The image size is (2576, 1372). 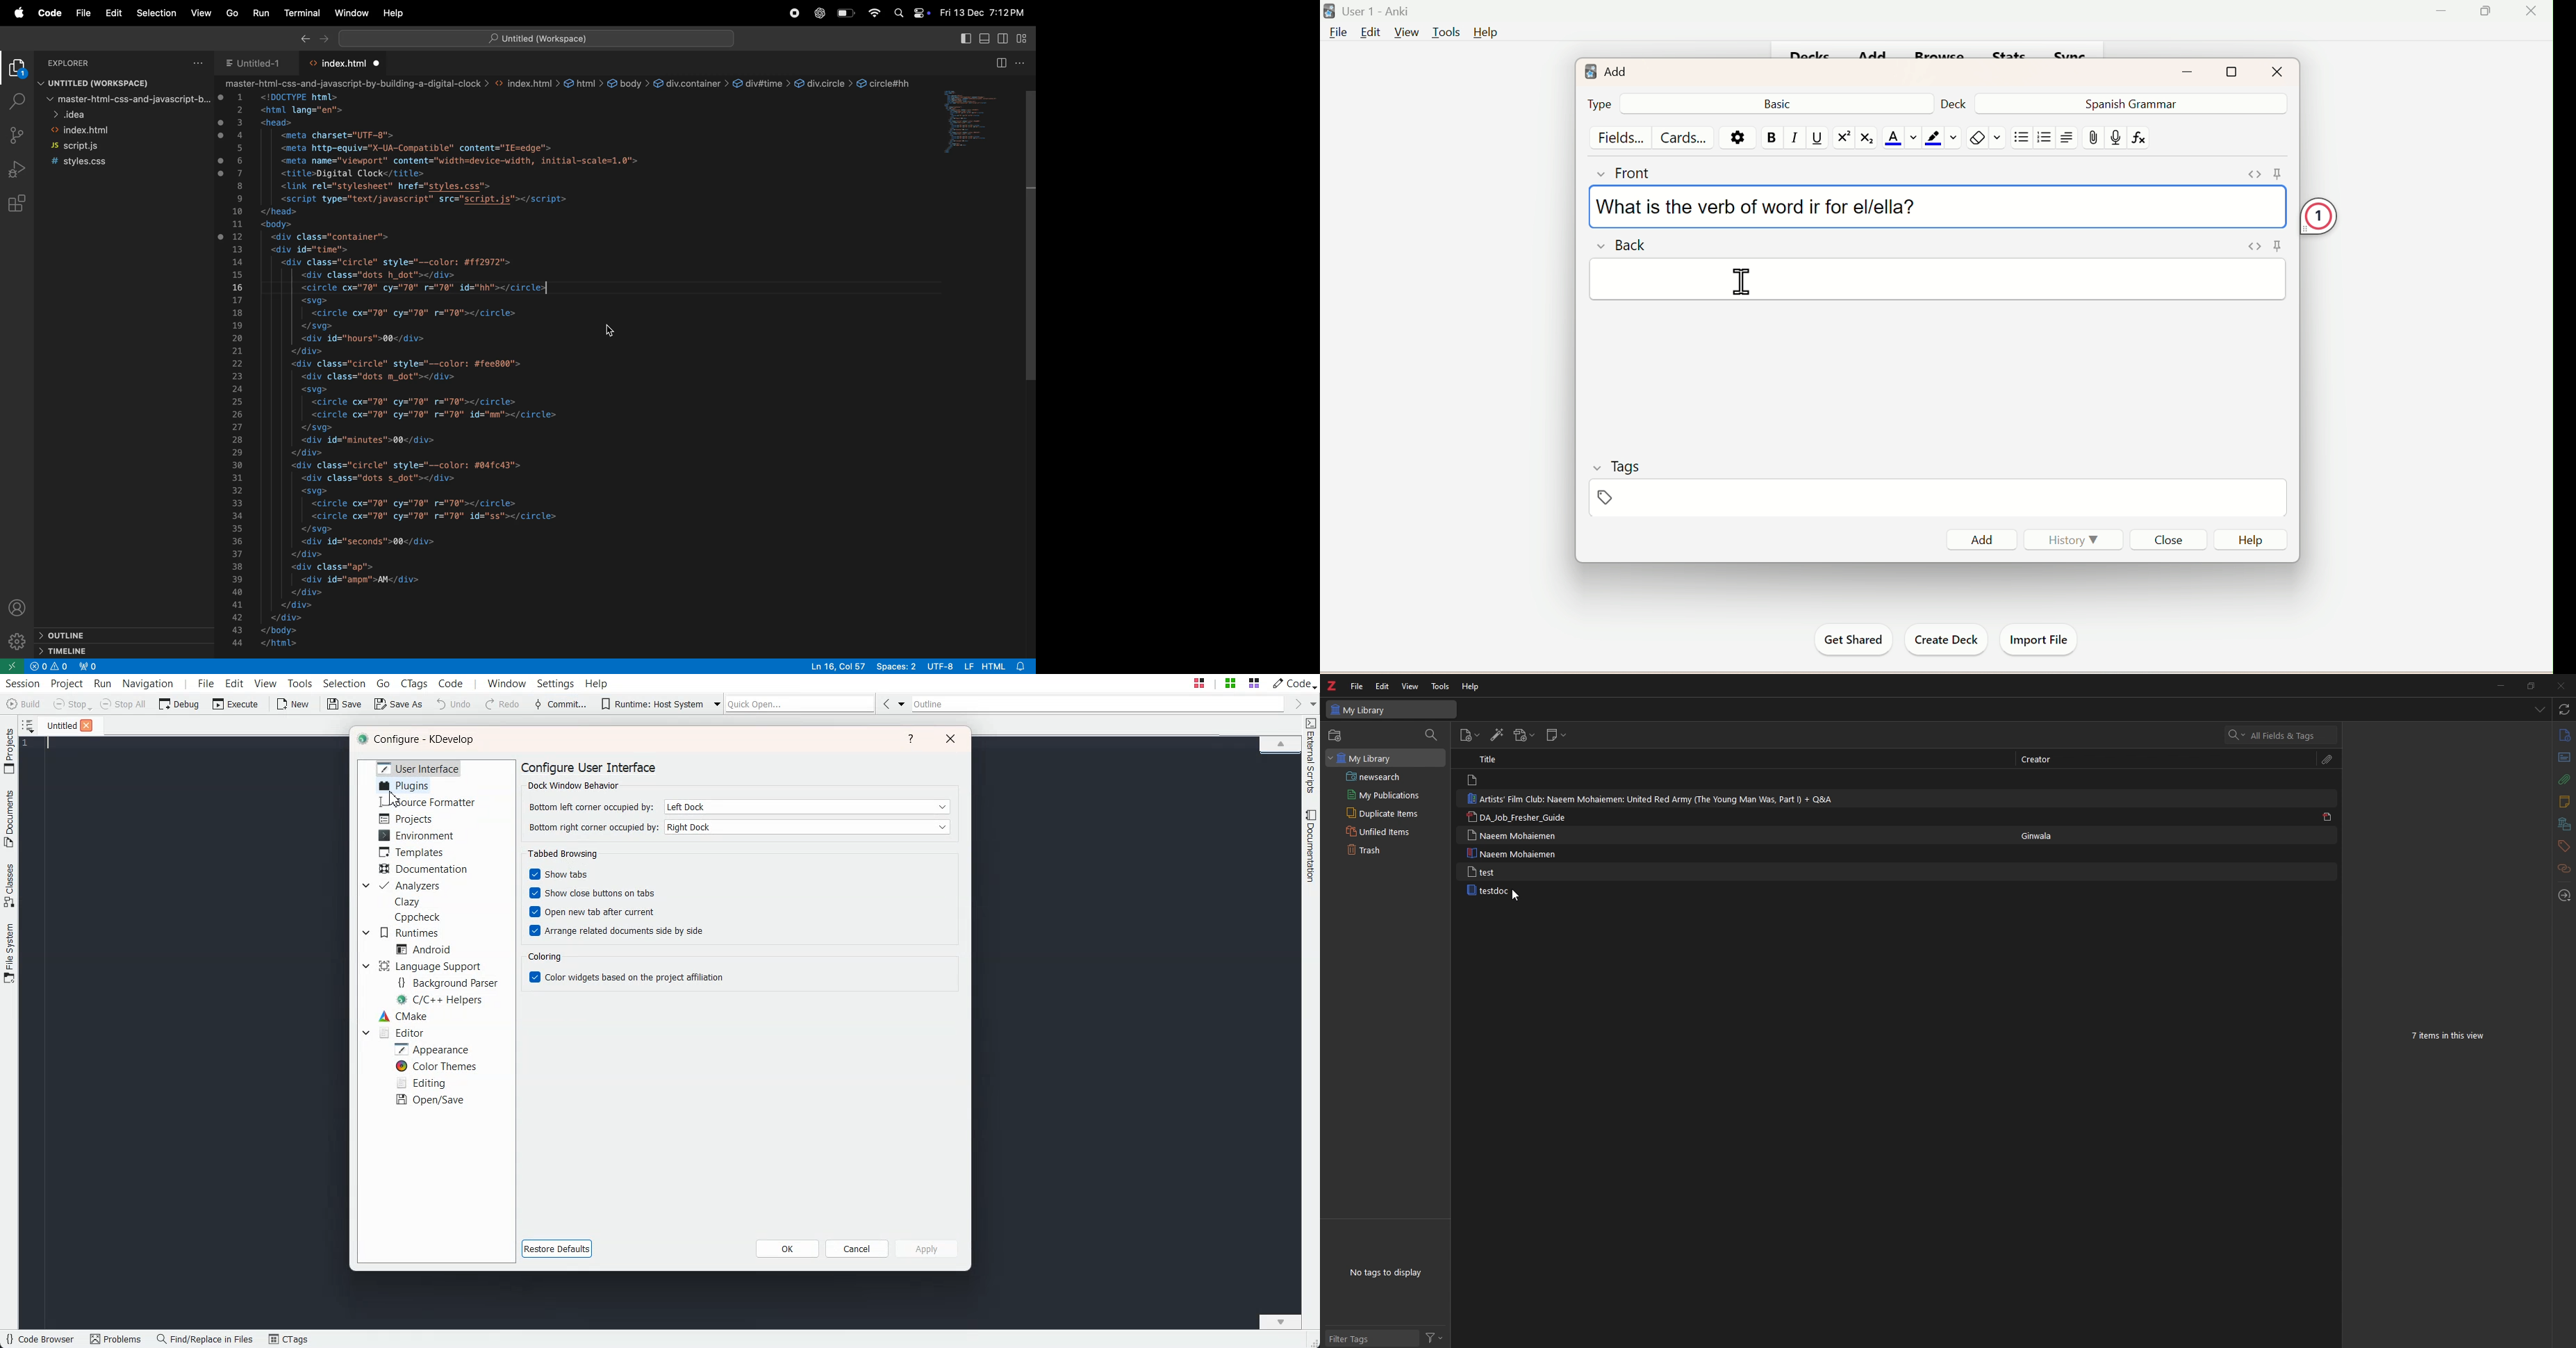 I want to click on new note, so click(x=1557, y=736).